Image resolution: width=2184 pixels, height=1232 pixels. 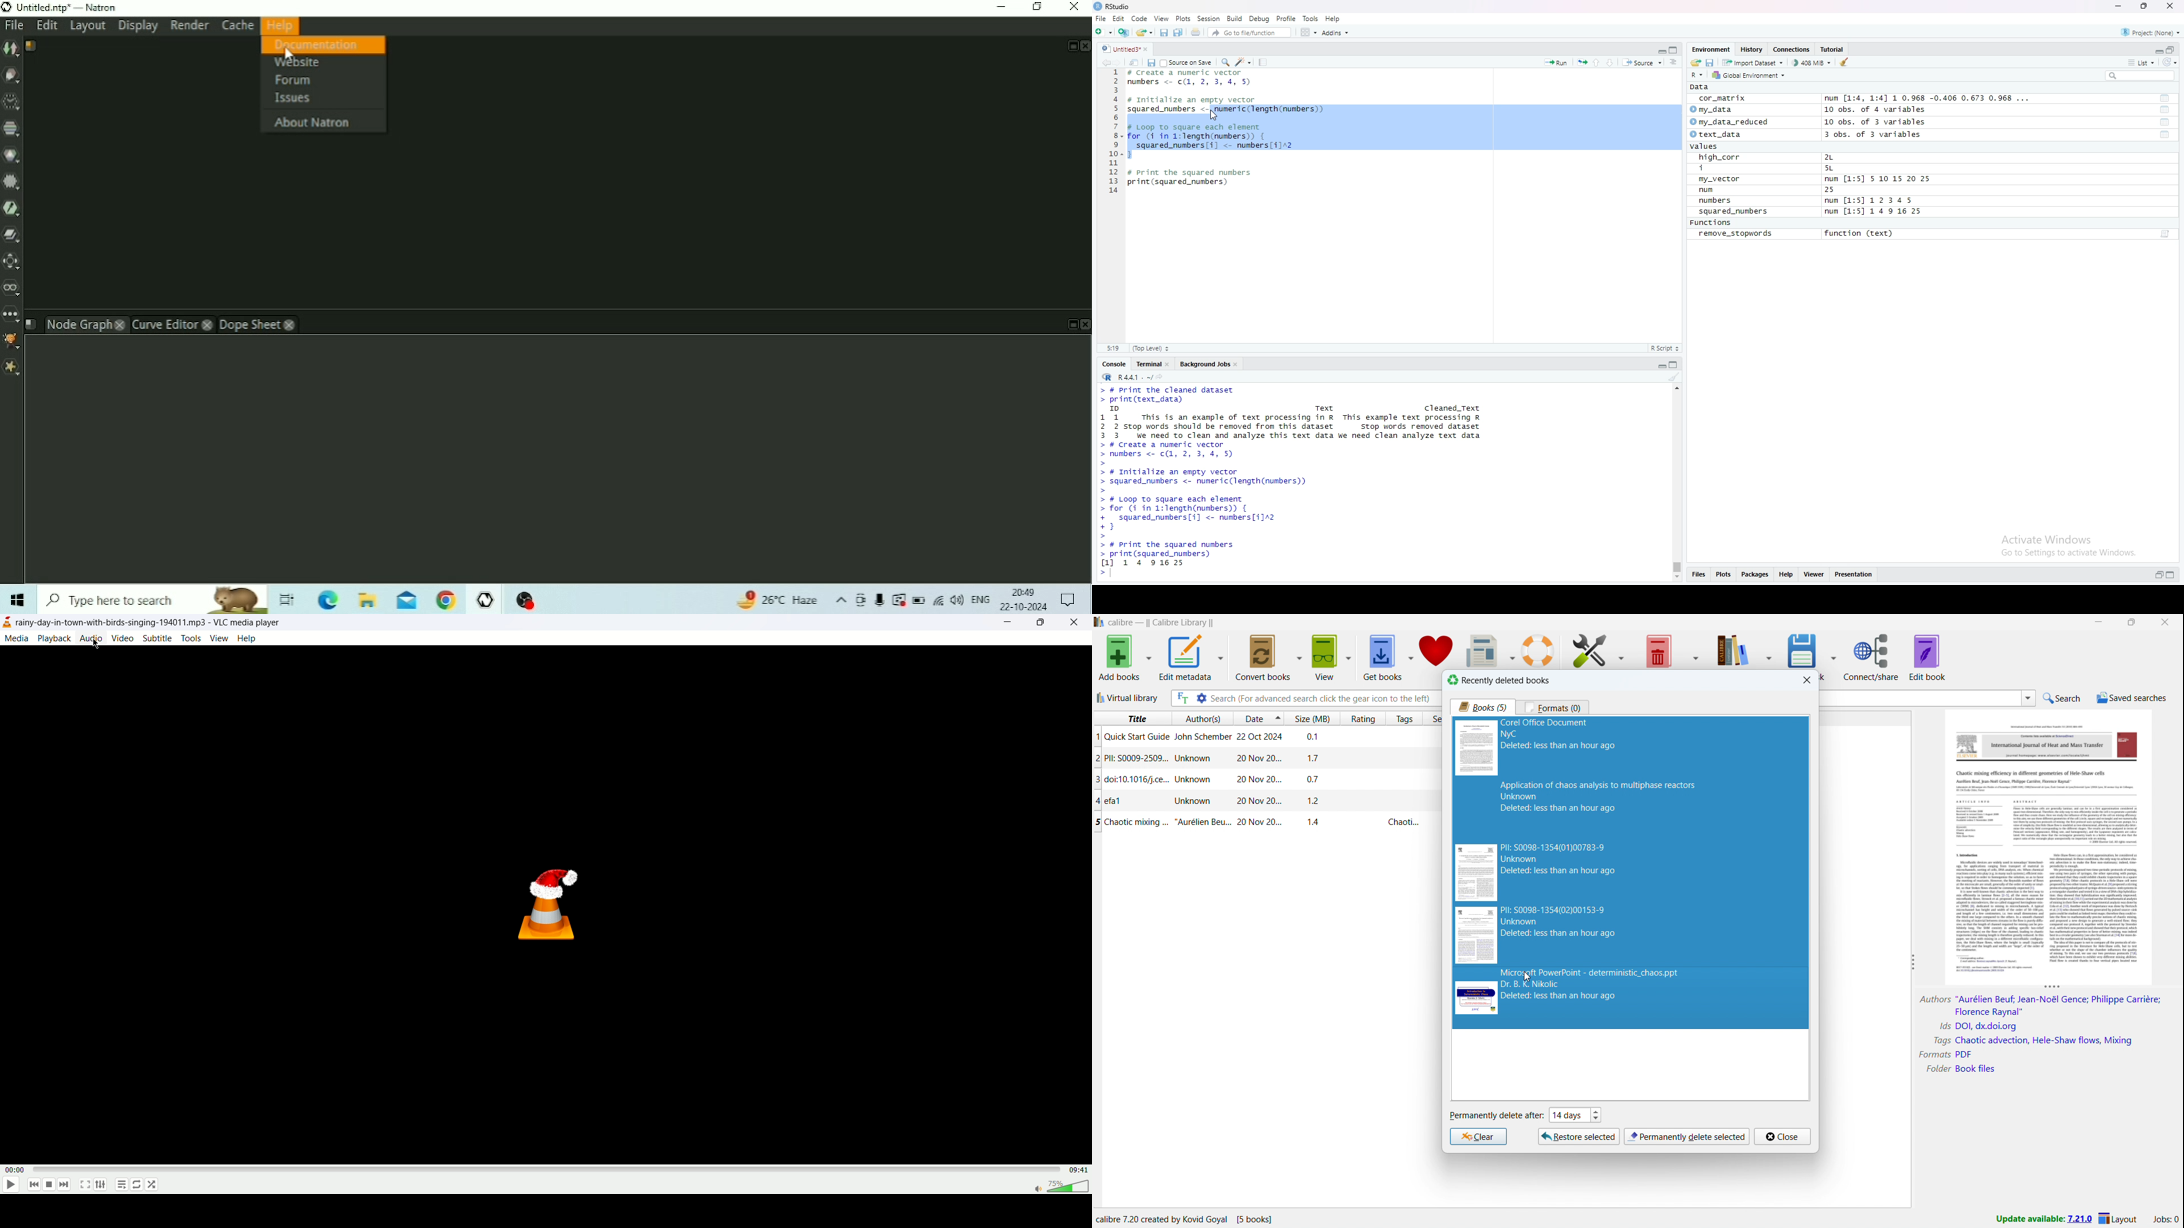 What do you see at coordinates (1348, 657) in the screenshot?
I see `view options` at bounding box center [1348, 657].